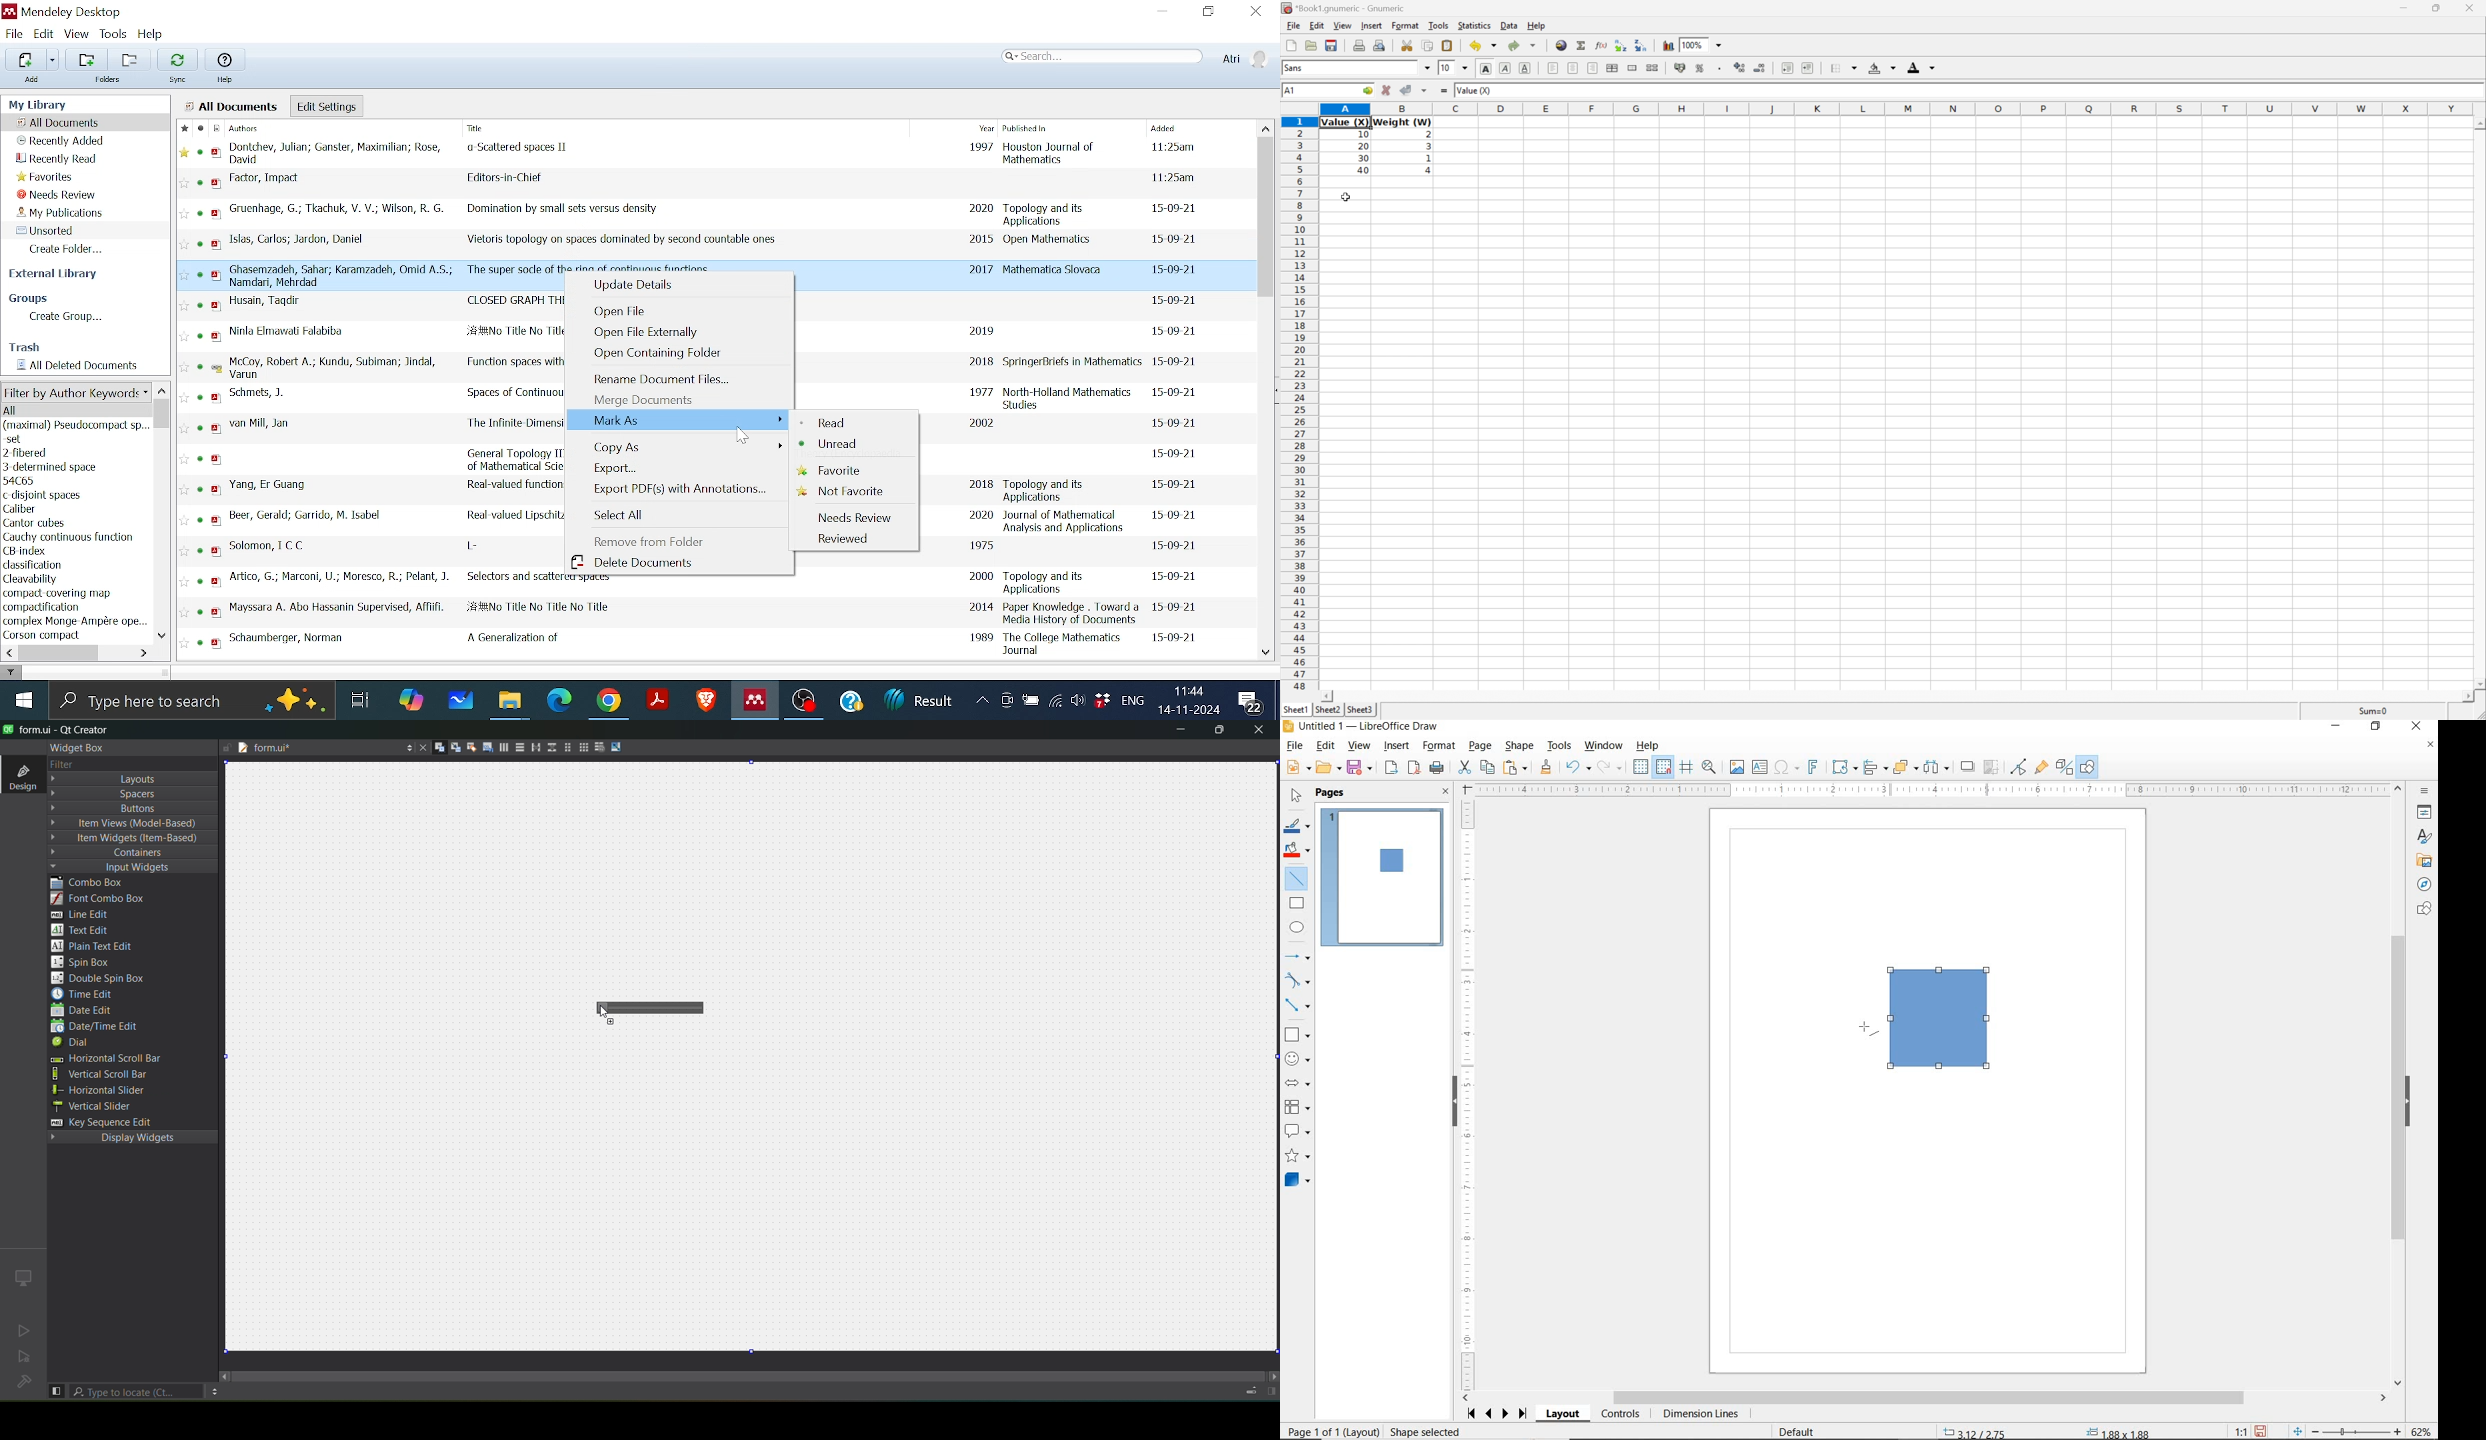 The width and height of the screenshot is (2492, 1456). What do you see at coordinates (1613, 67) in the screenshot?
I see `Center horizontally across the selection` at bounding box center [1613, 67].